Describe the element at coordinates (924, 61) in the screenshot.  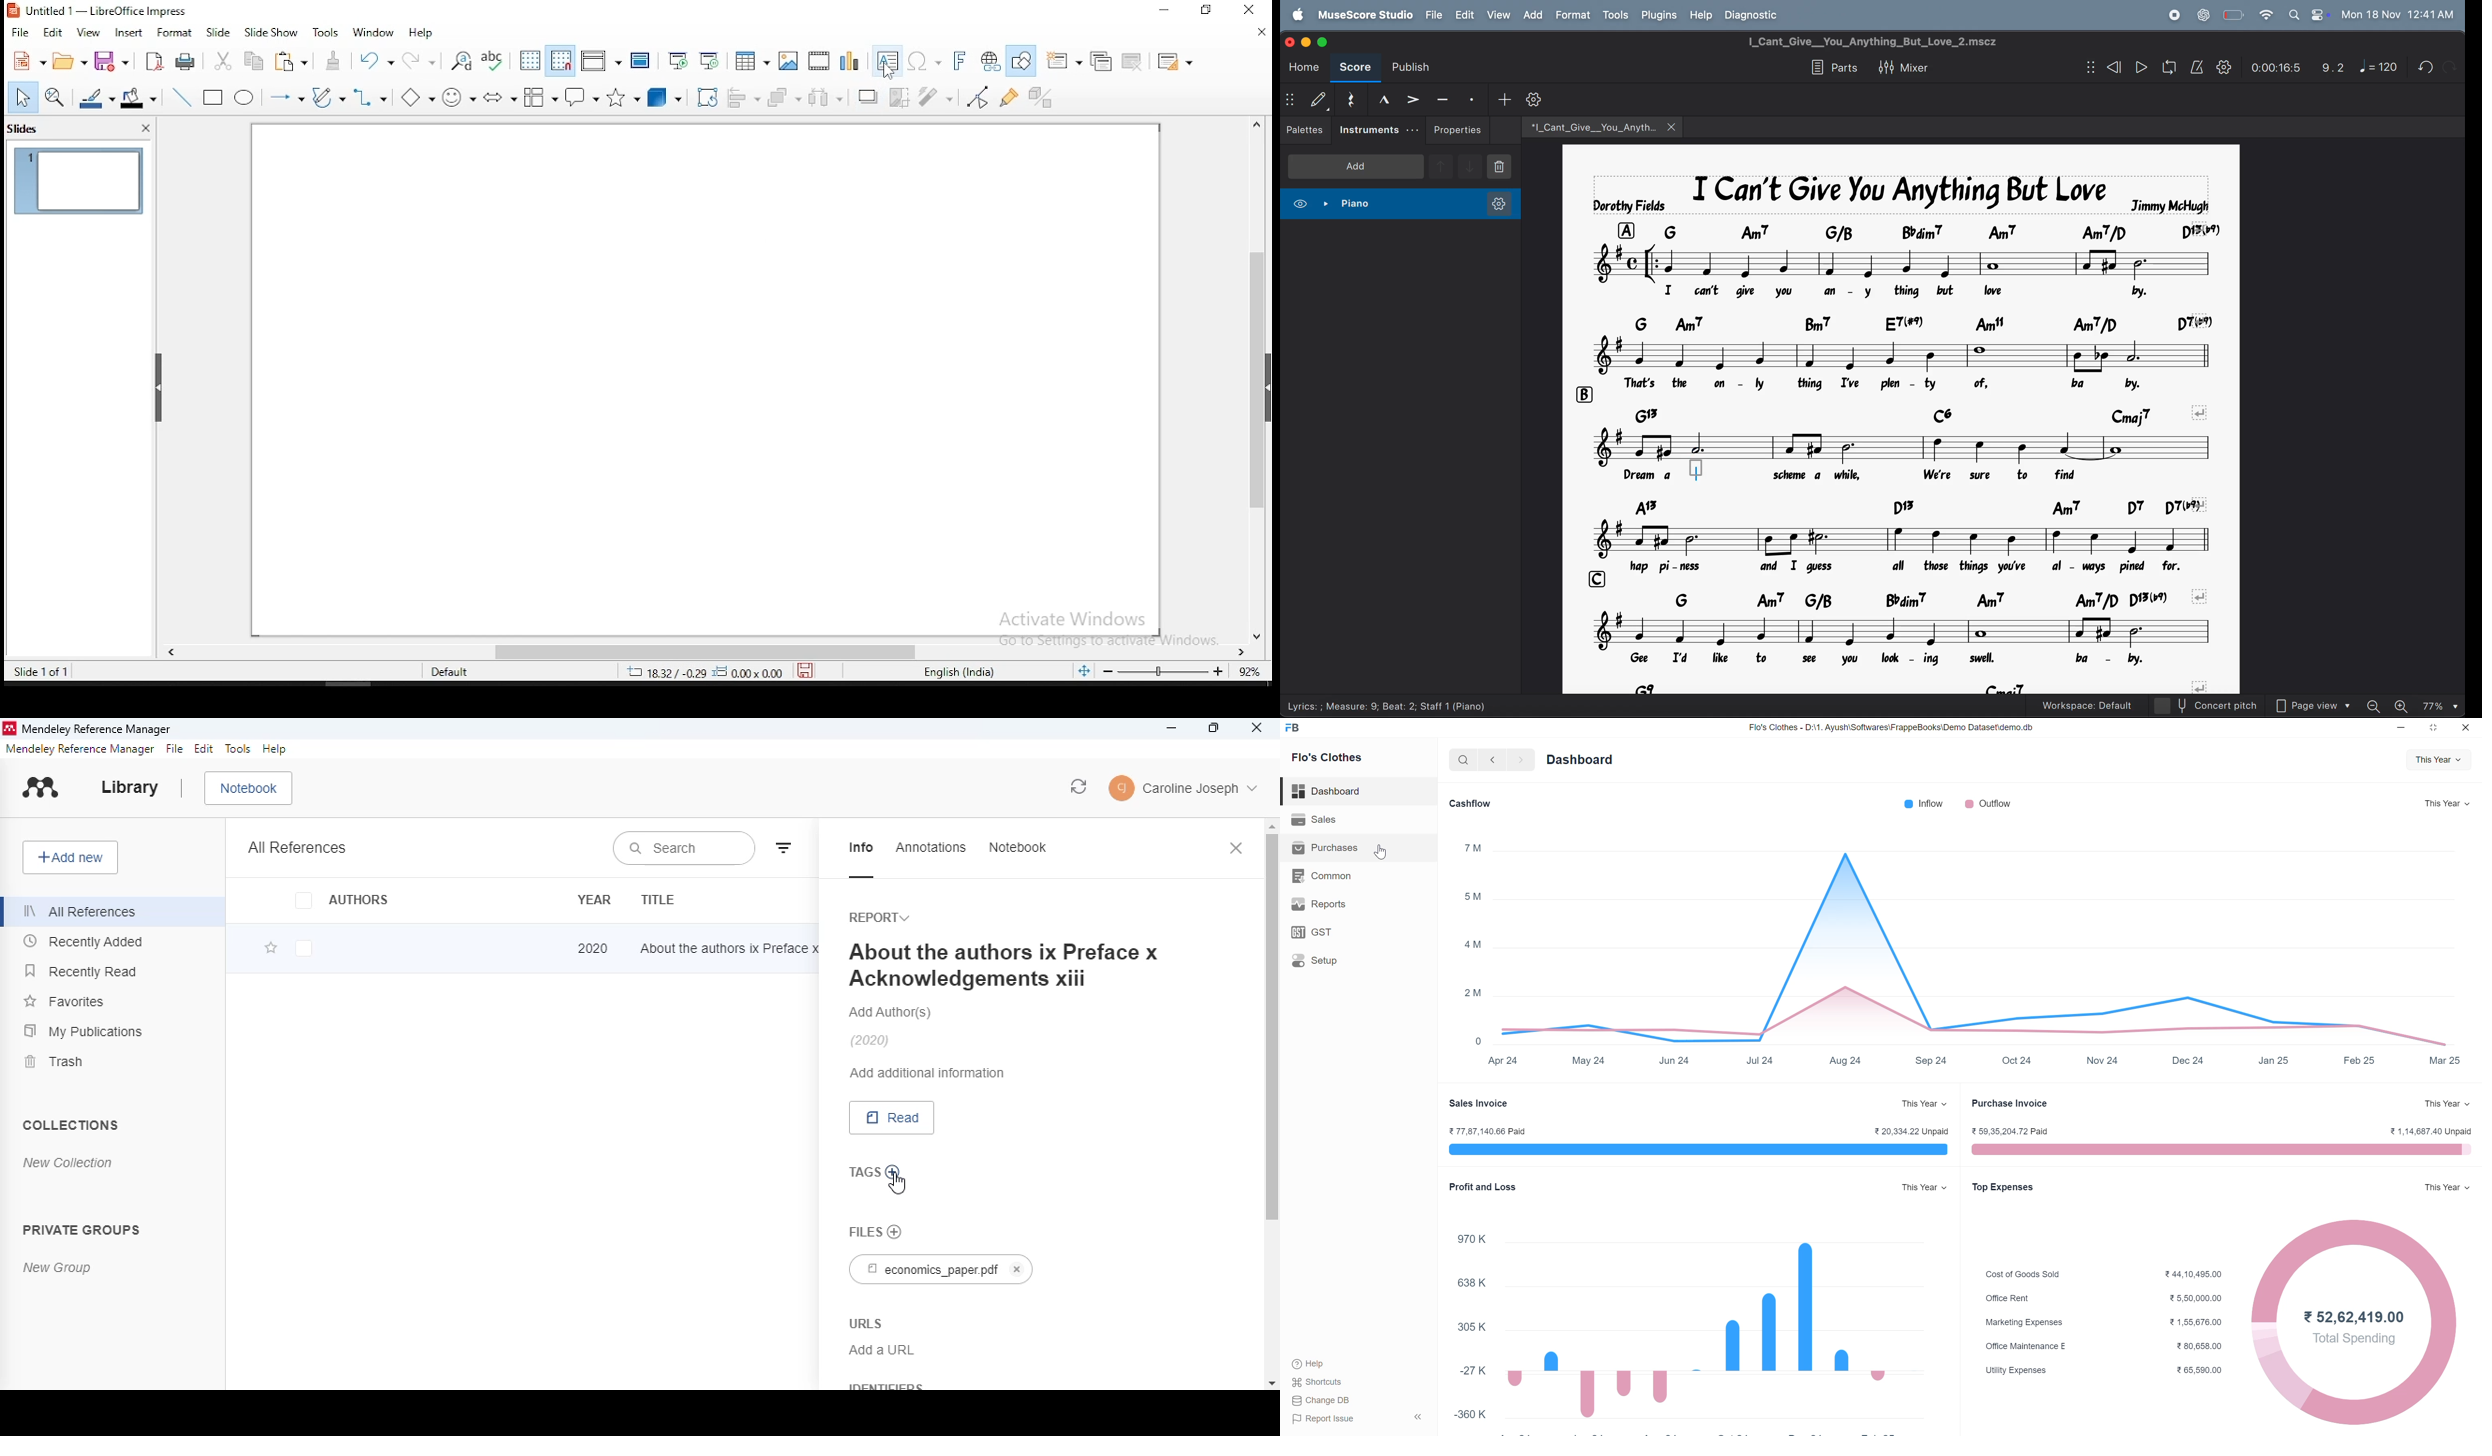
I see `insert special characters` at that location.